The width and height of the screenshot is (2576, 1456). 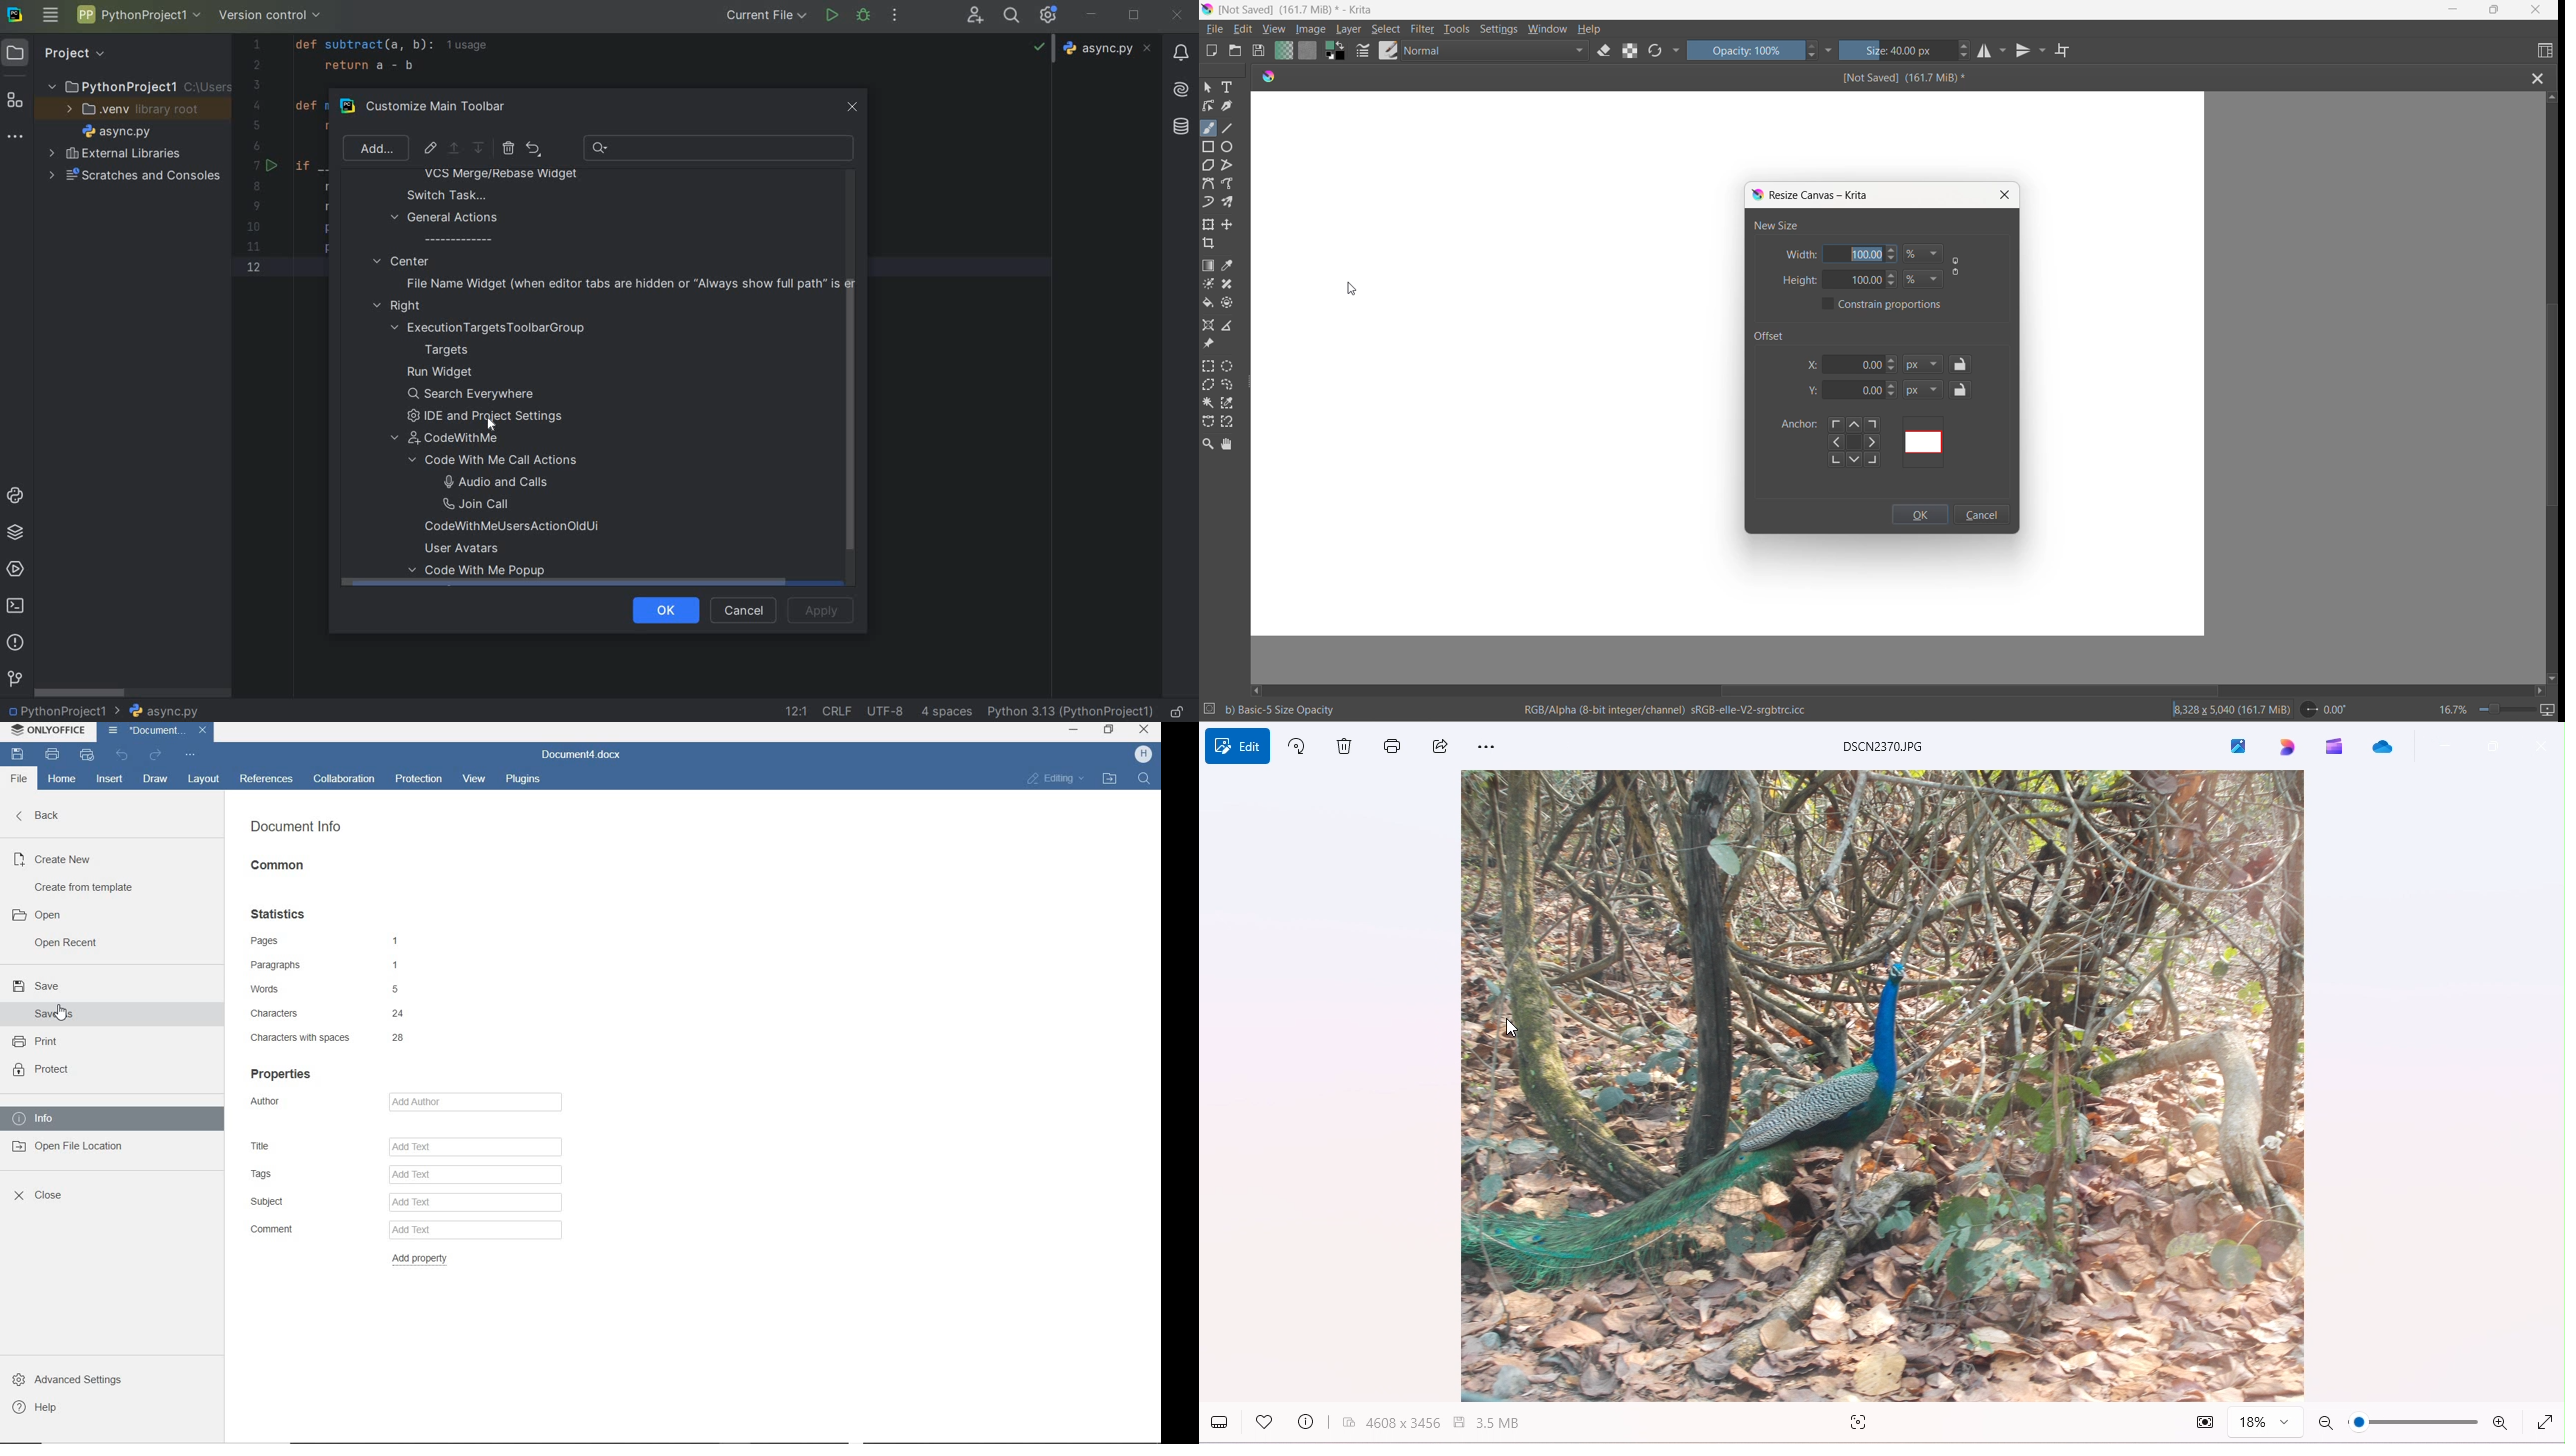 I want to click on , so click(x=1892, y=360).